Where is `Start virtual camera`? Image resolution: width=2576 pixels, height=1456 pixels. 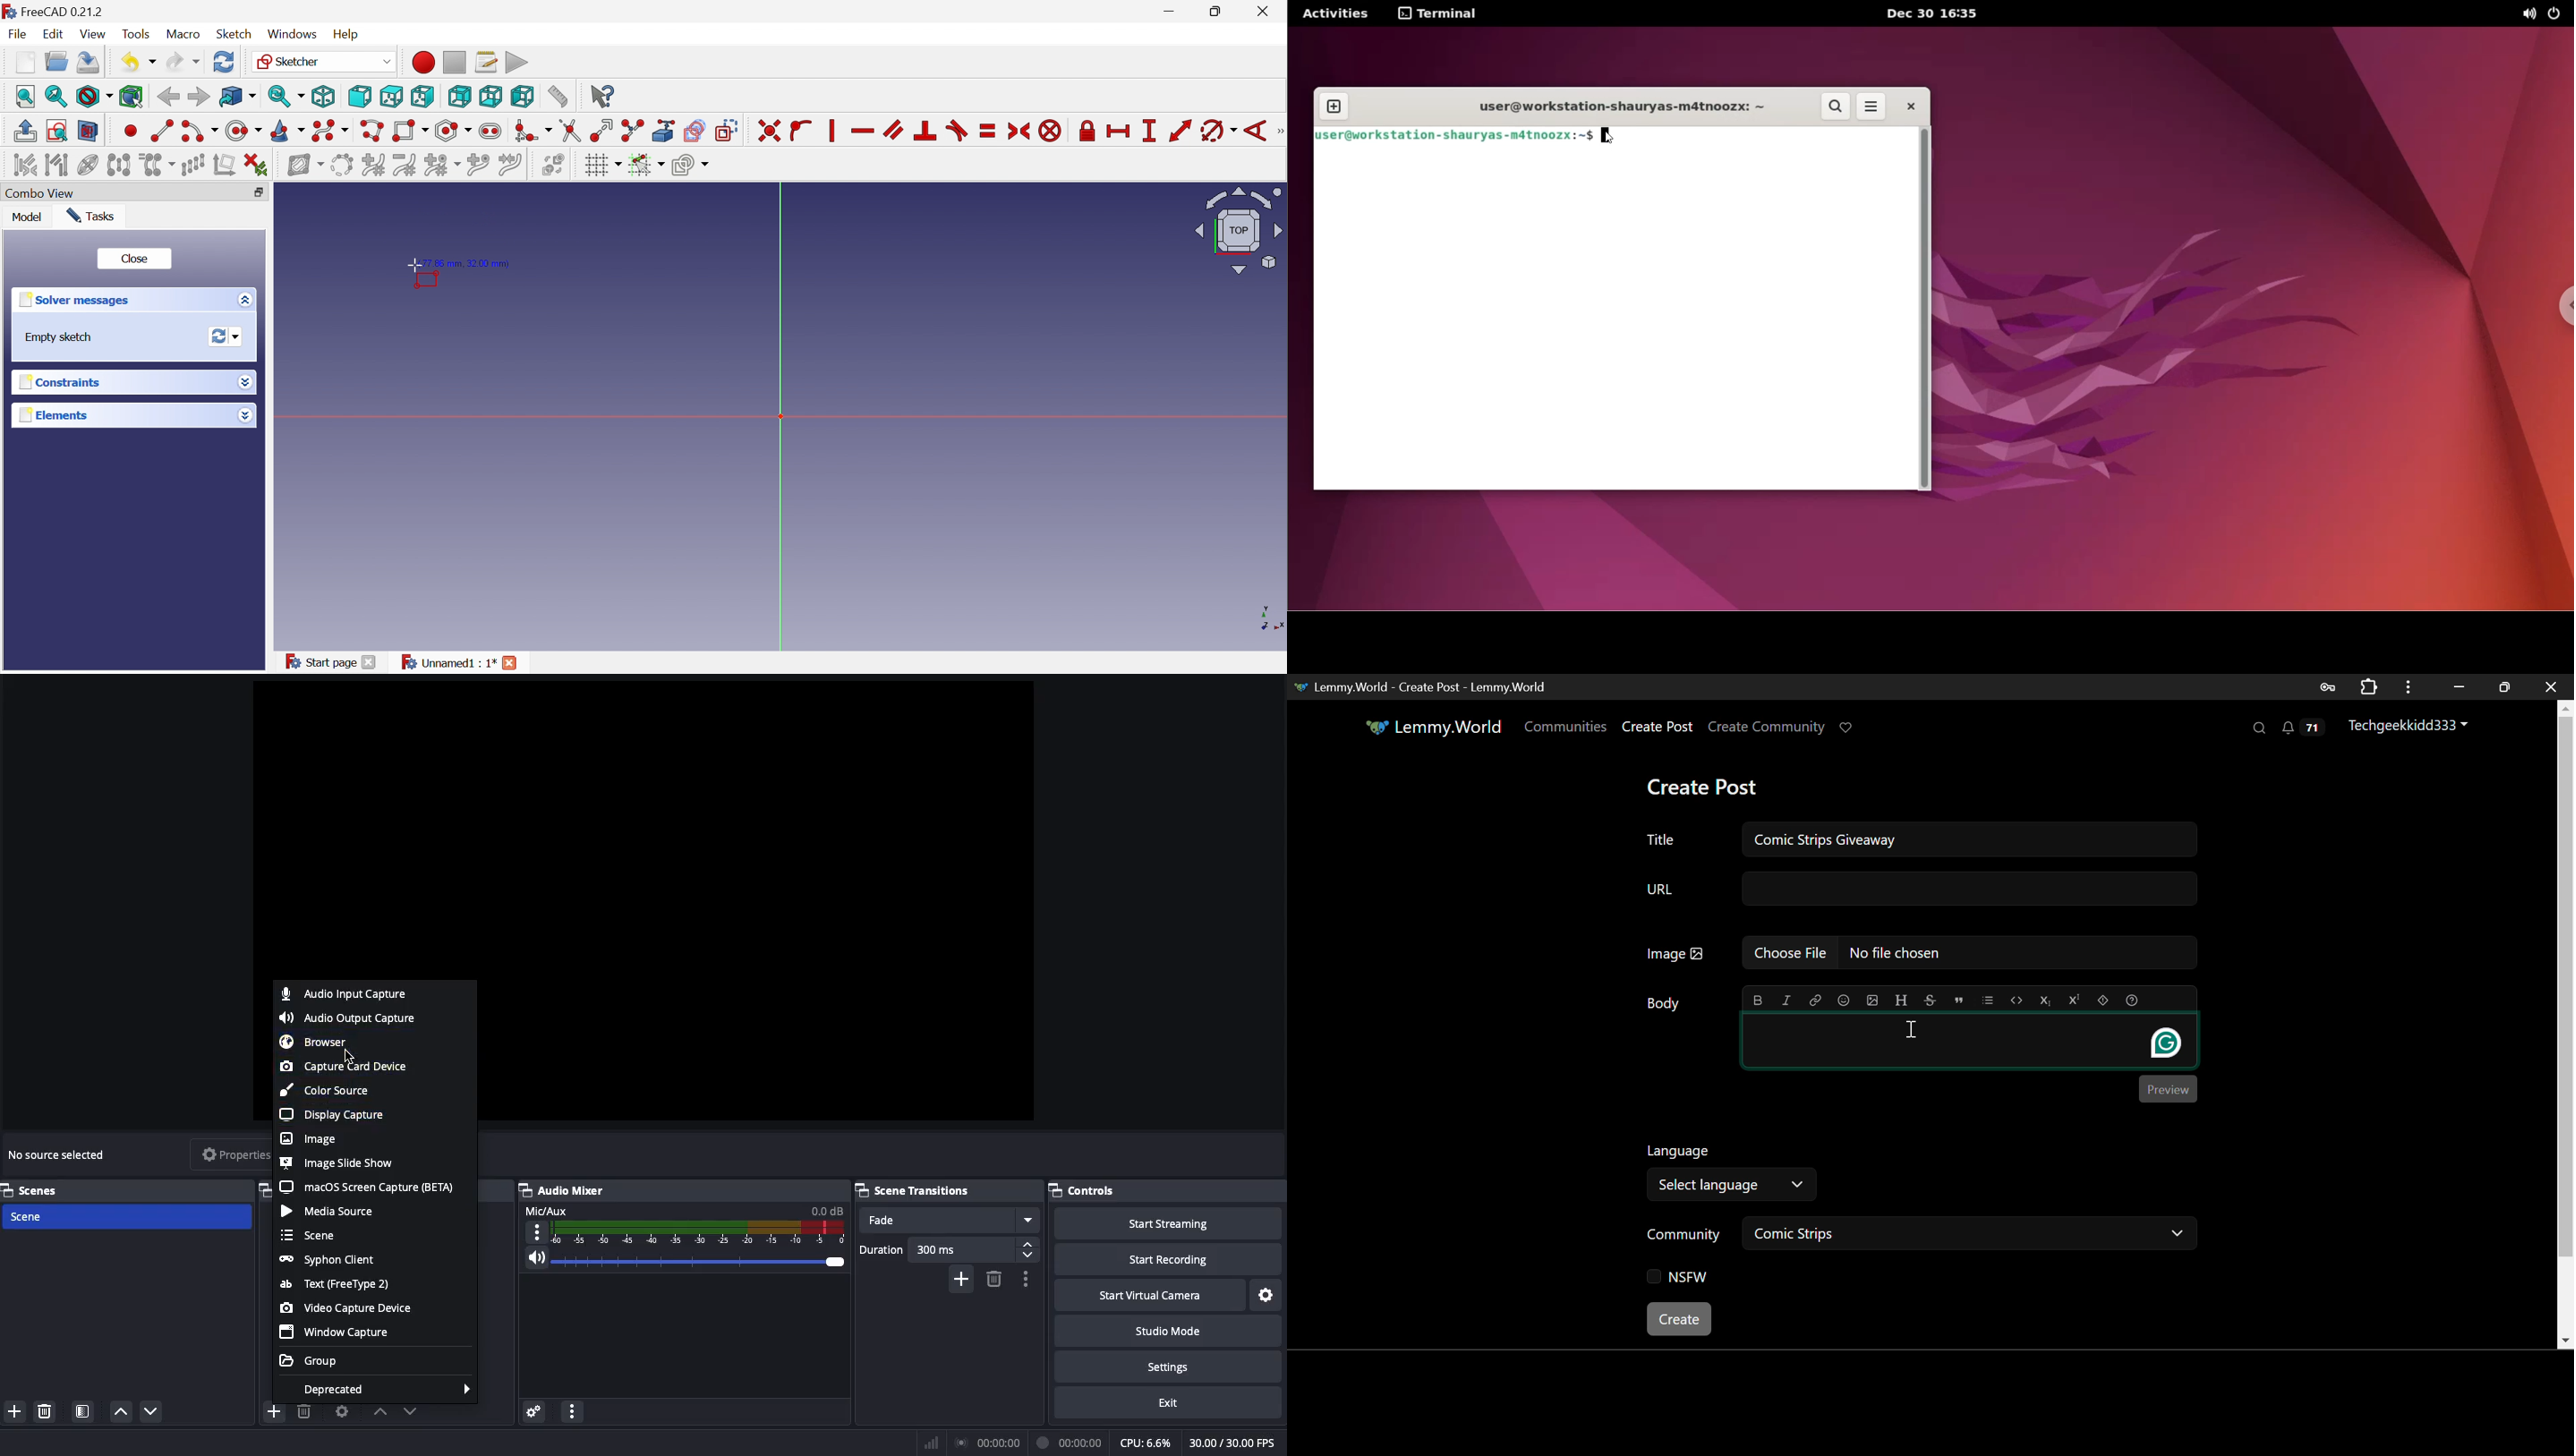
Start virtual camera is located at coordinates (1153, 1293).